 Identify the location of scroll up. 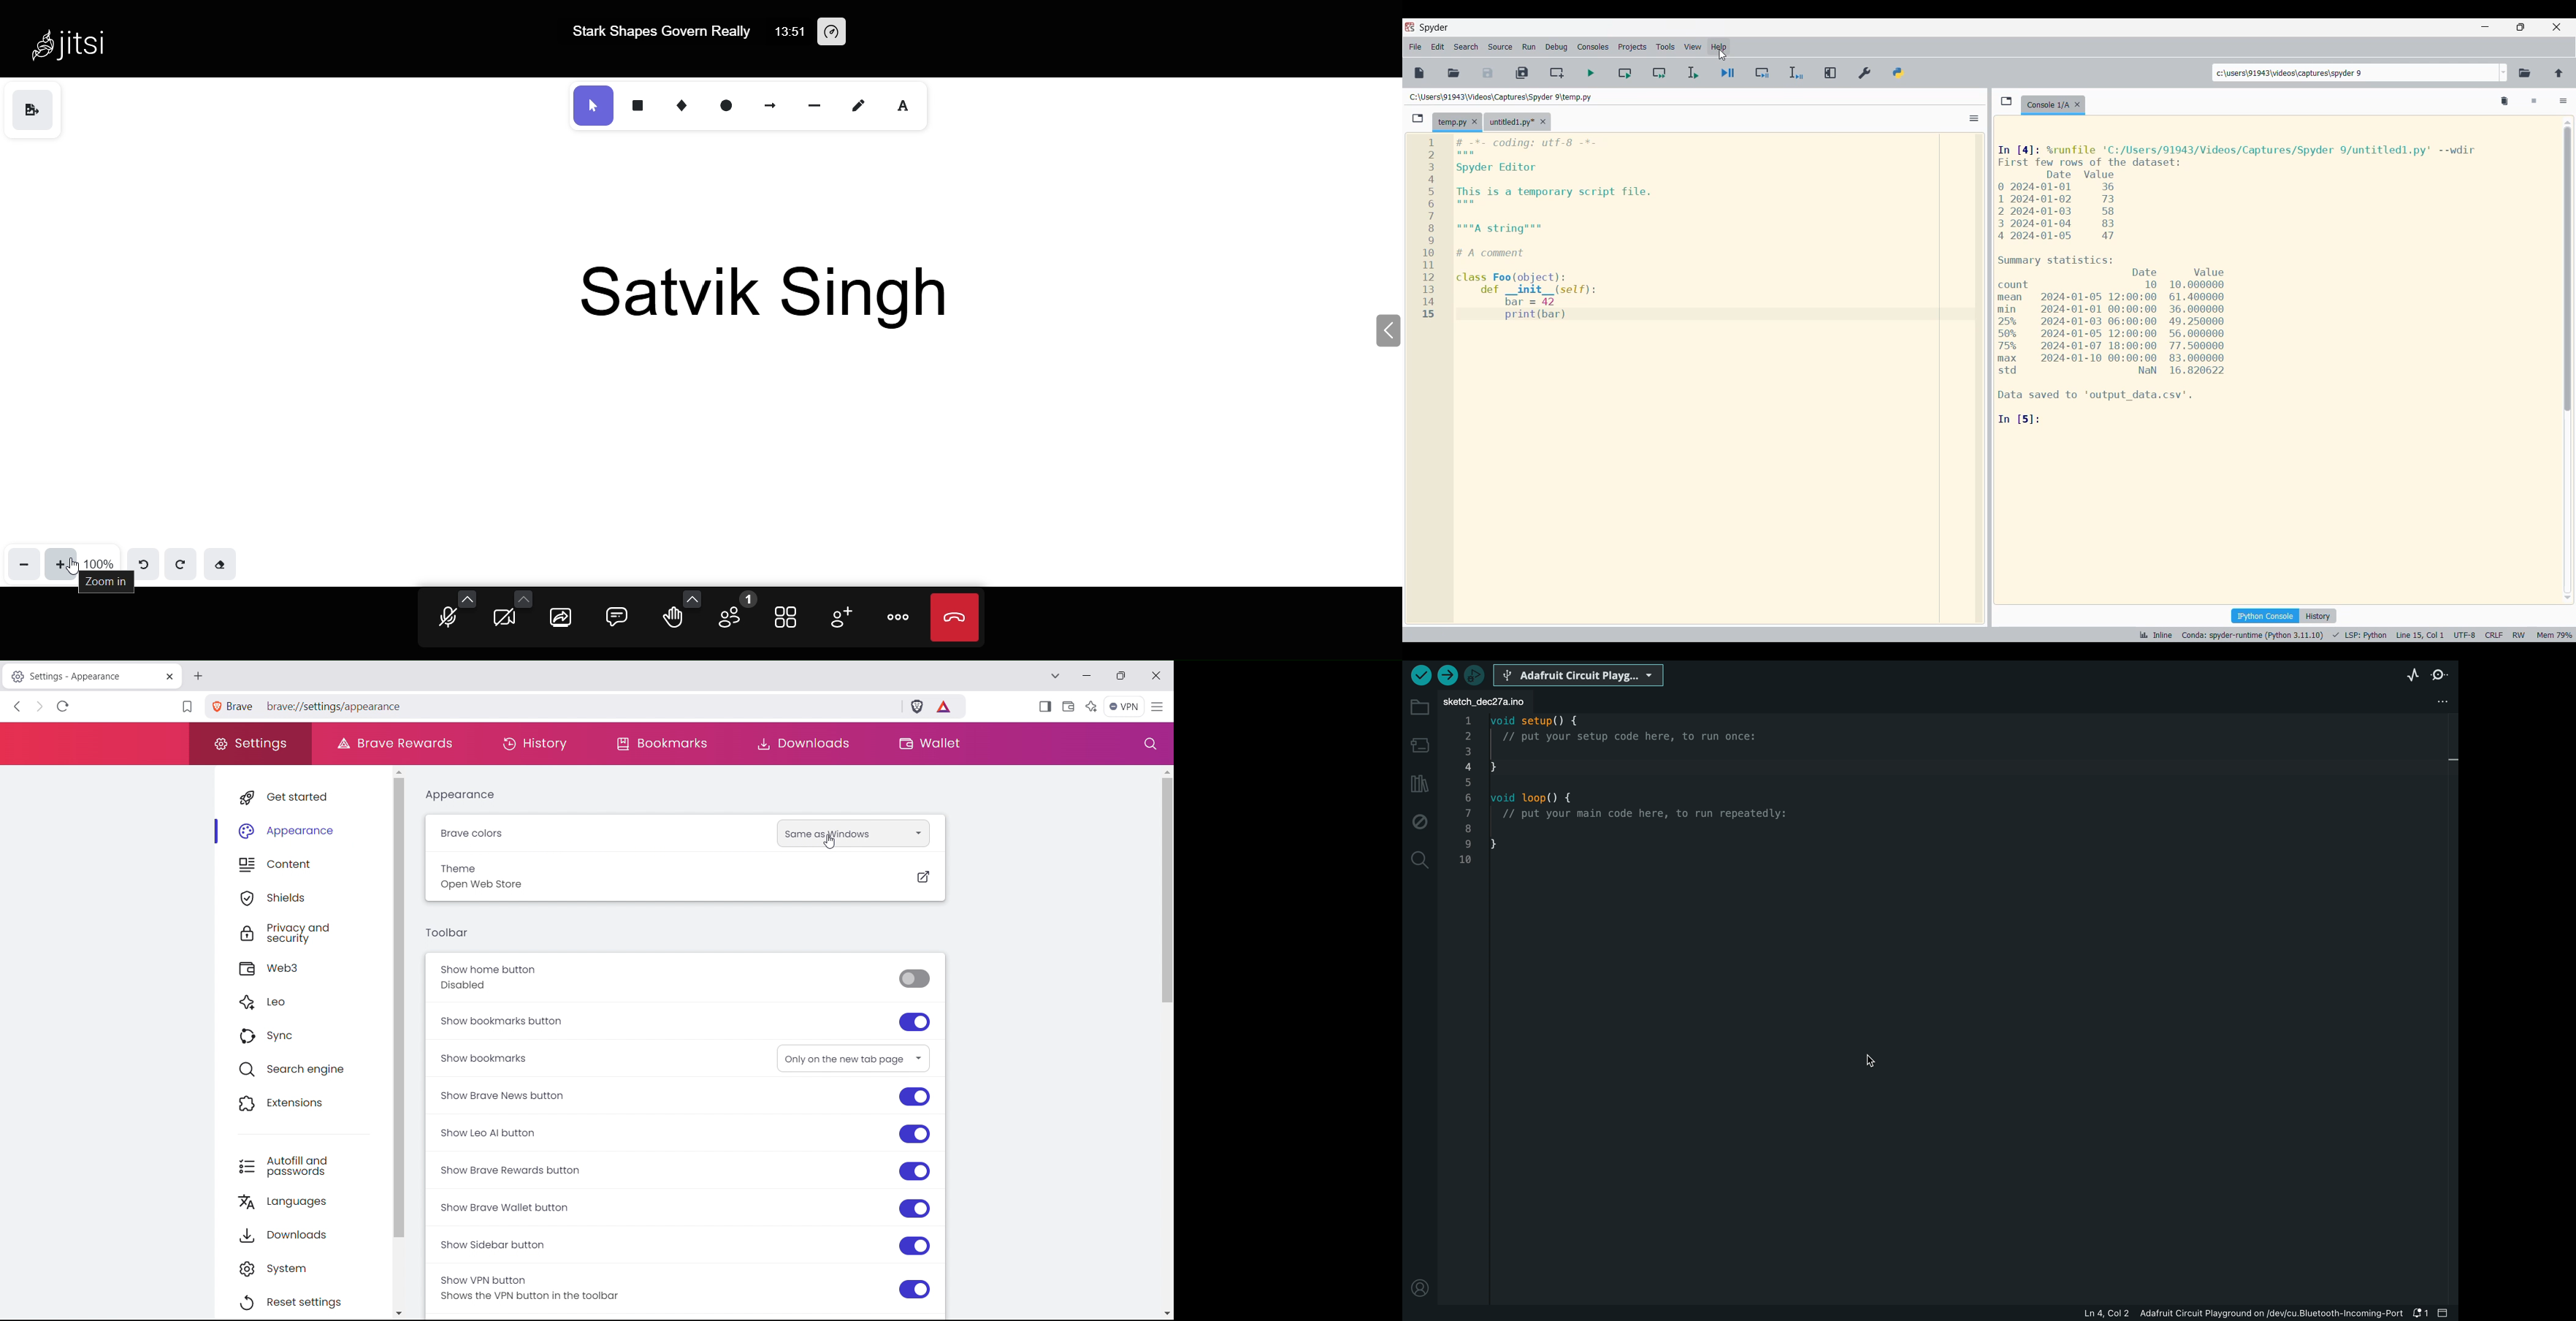
(405, 771).